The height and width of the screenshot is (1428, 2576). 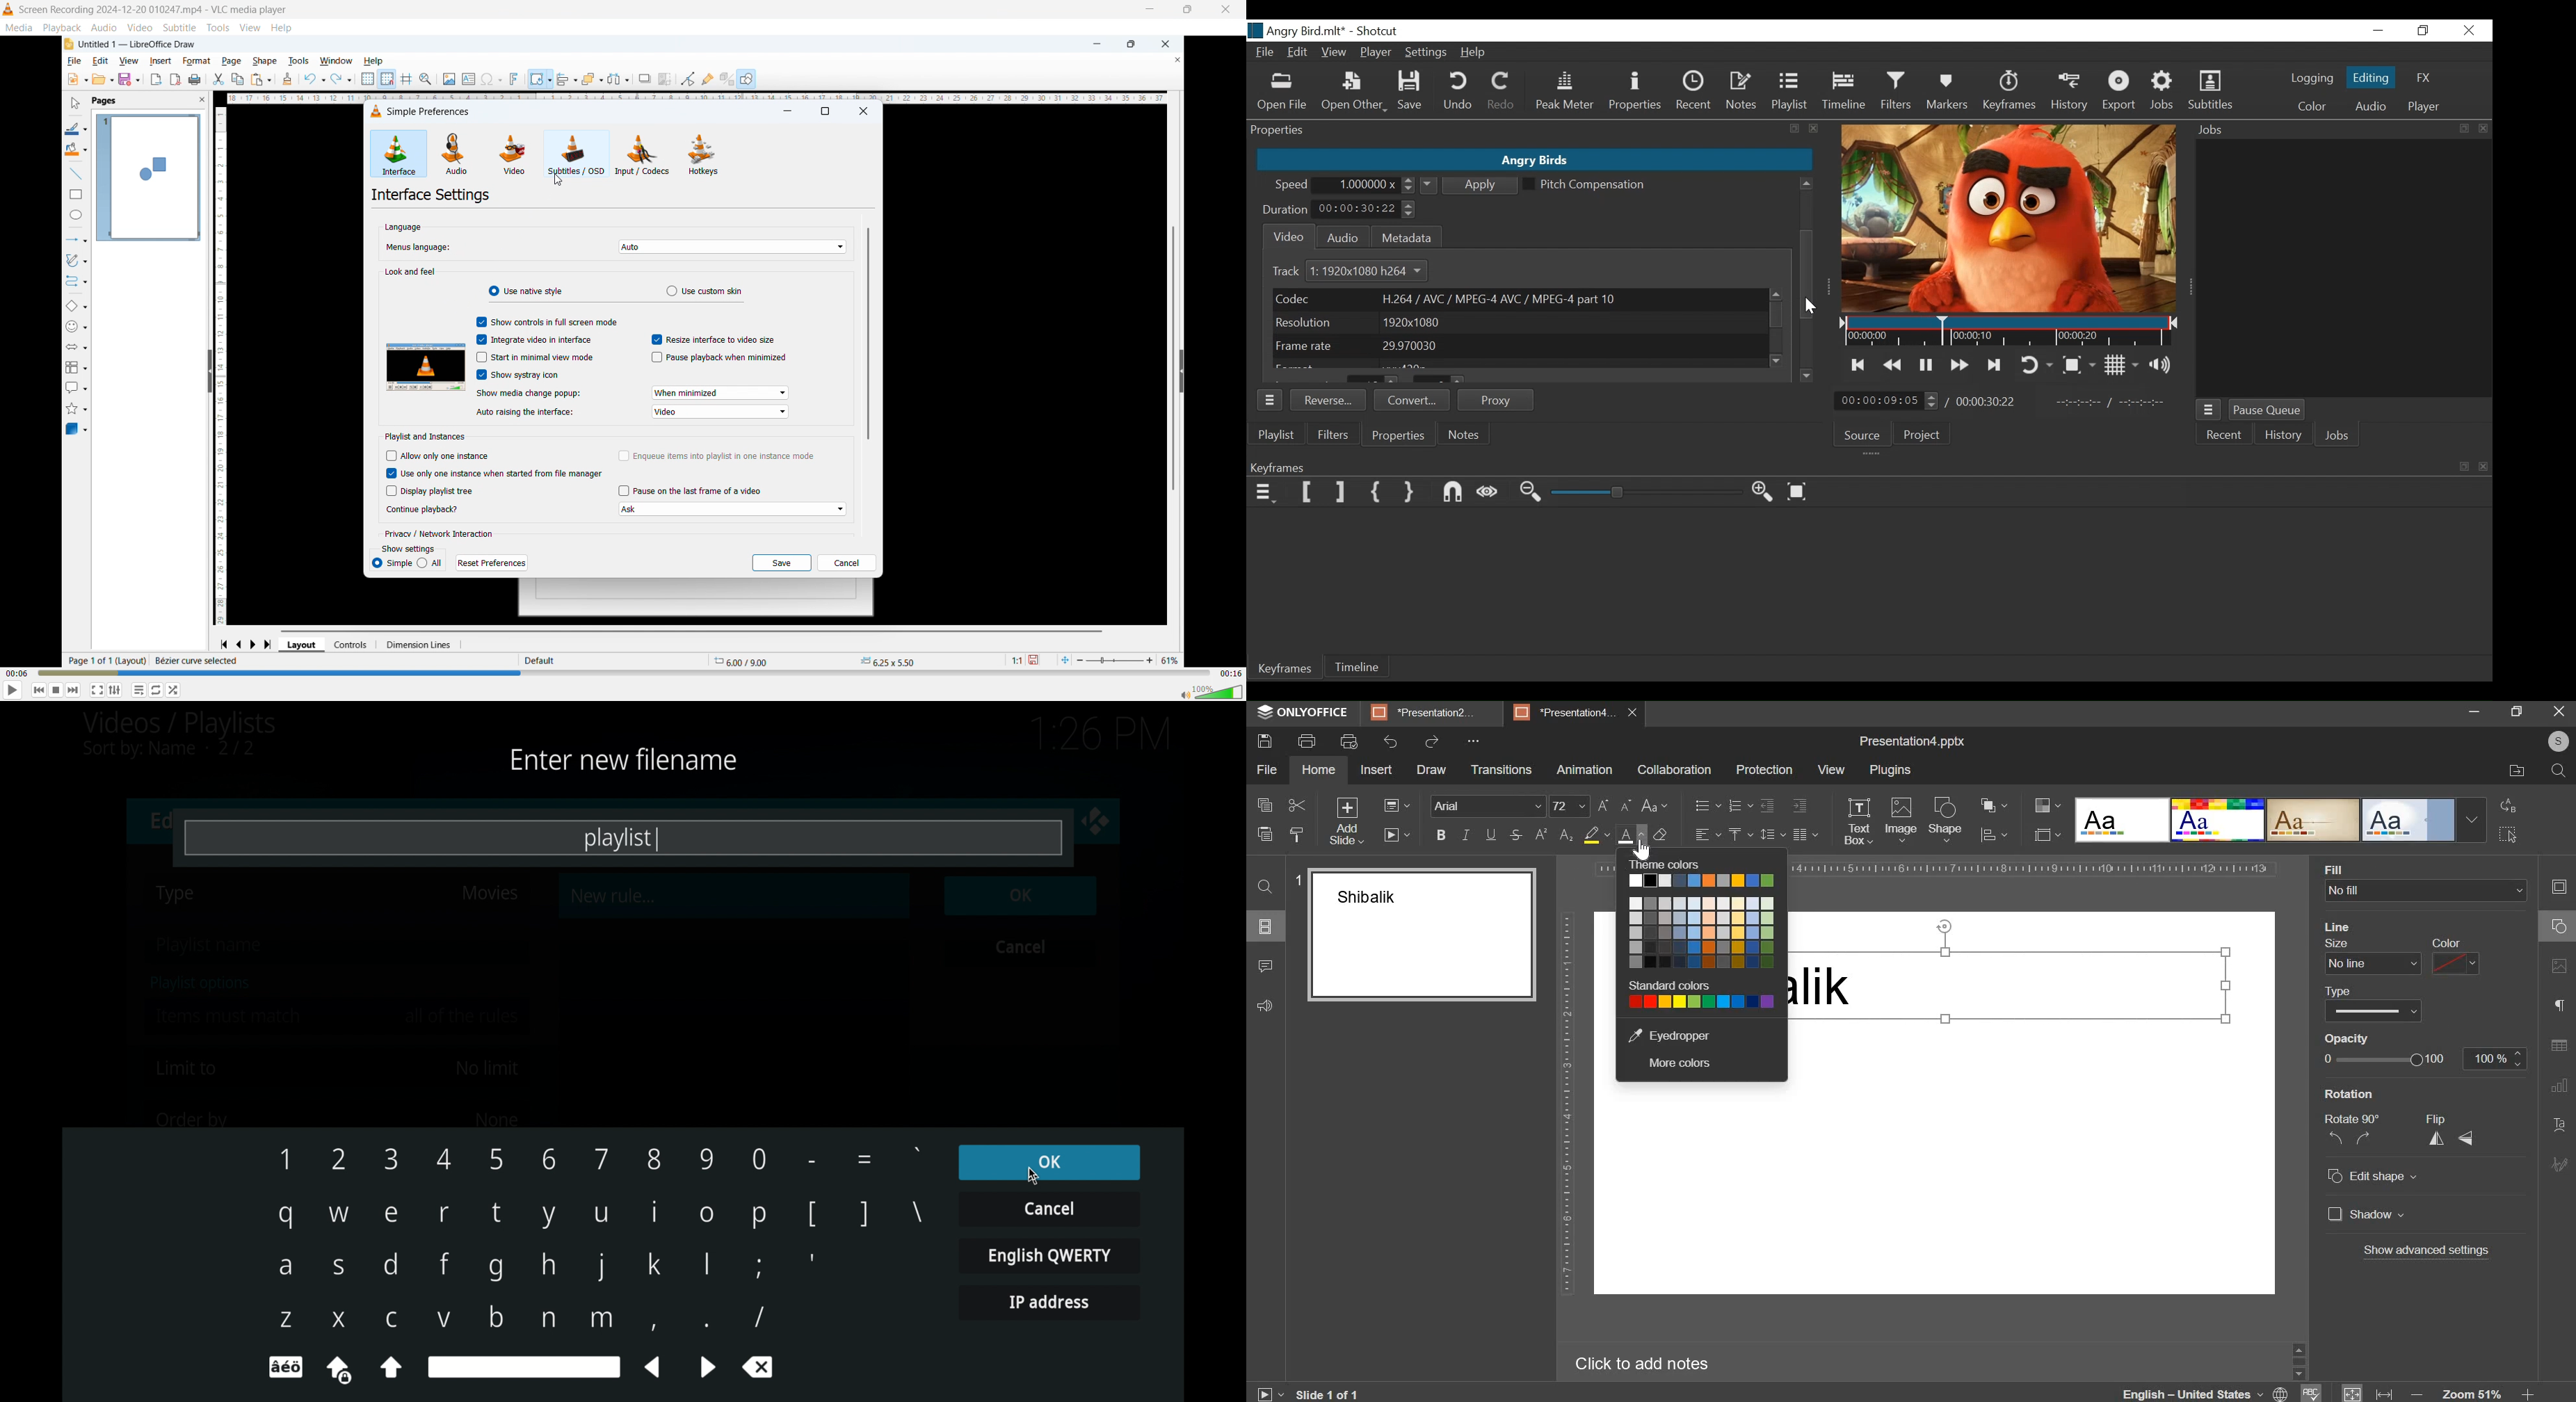 What do you see at coordinates (2423, 31) in the screenshot?
I see `Restore` at bounding box center [2423, 31].